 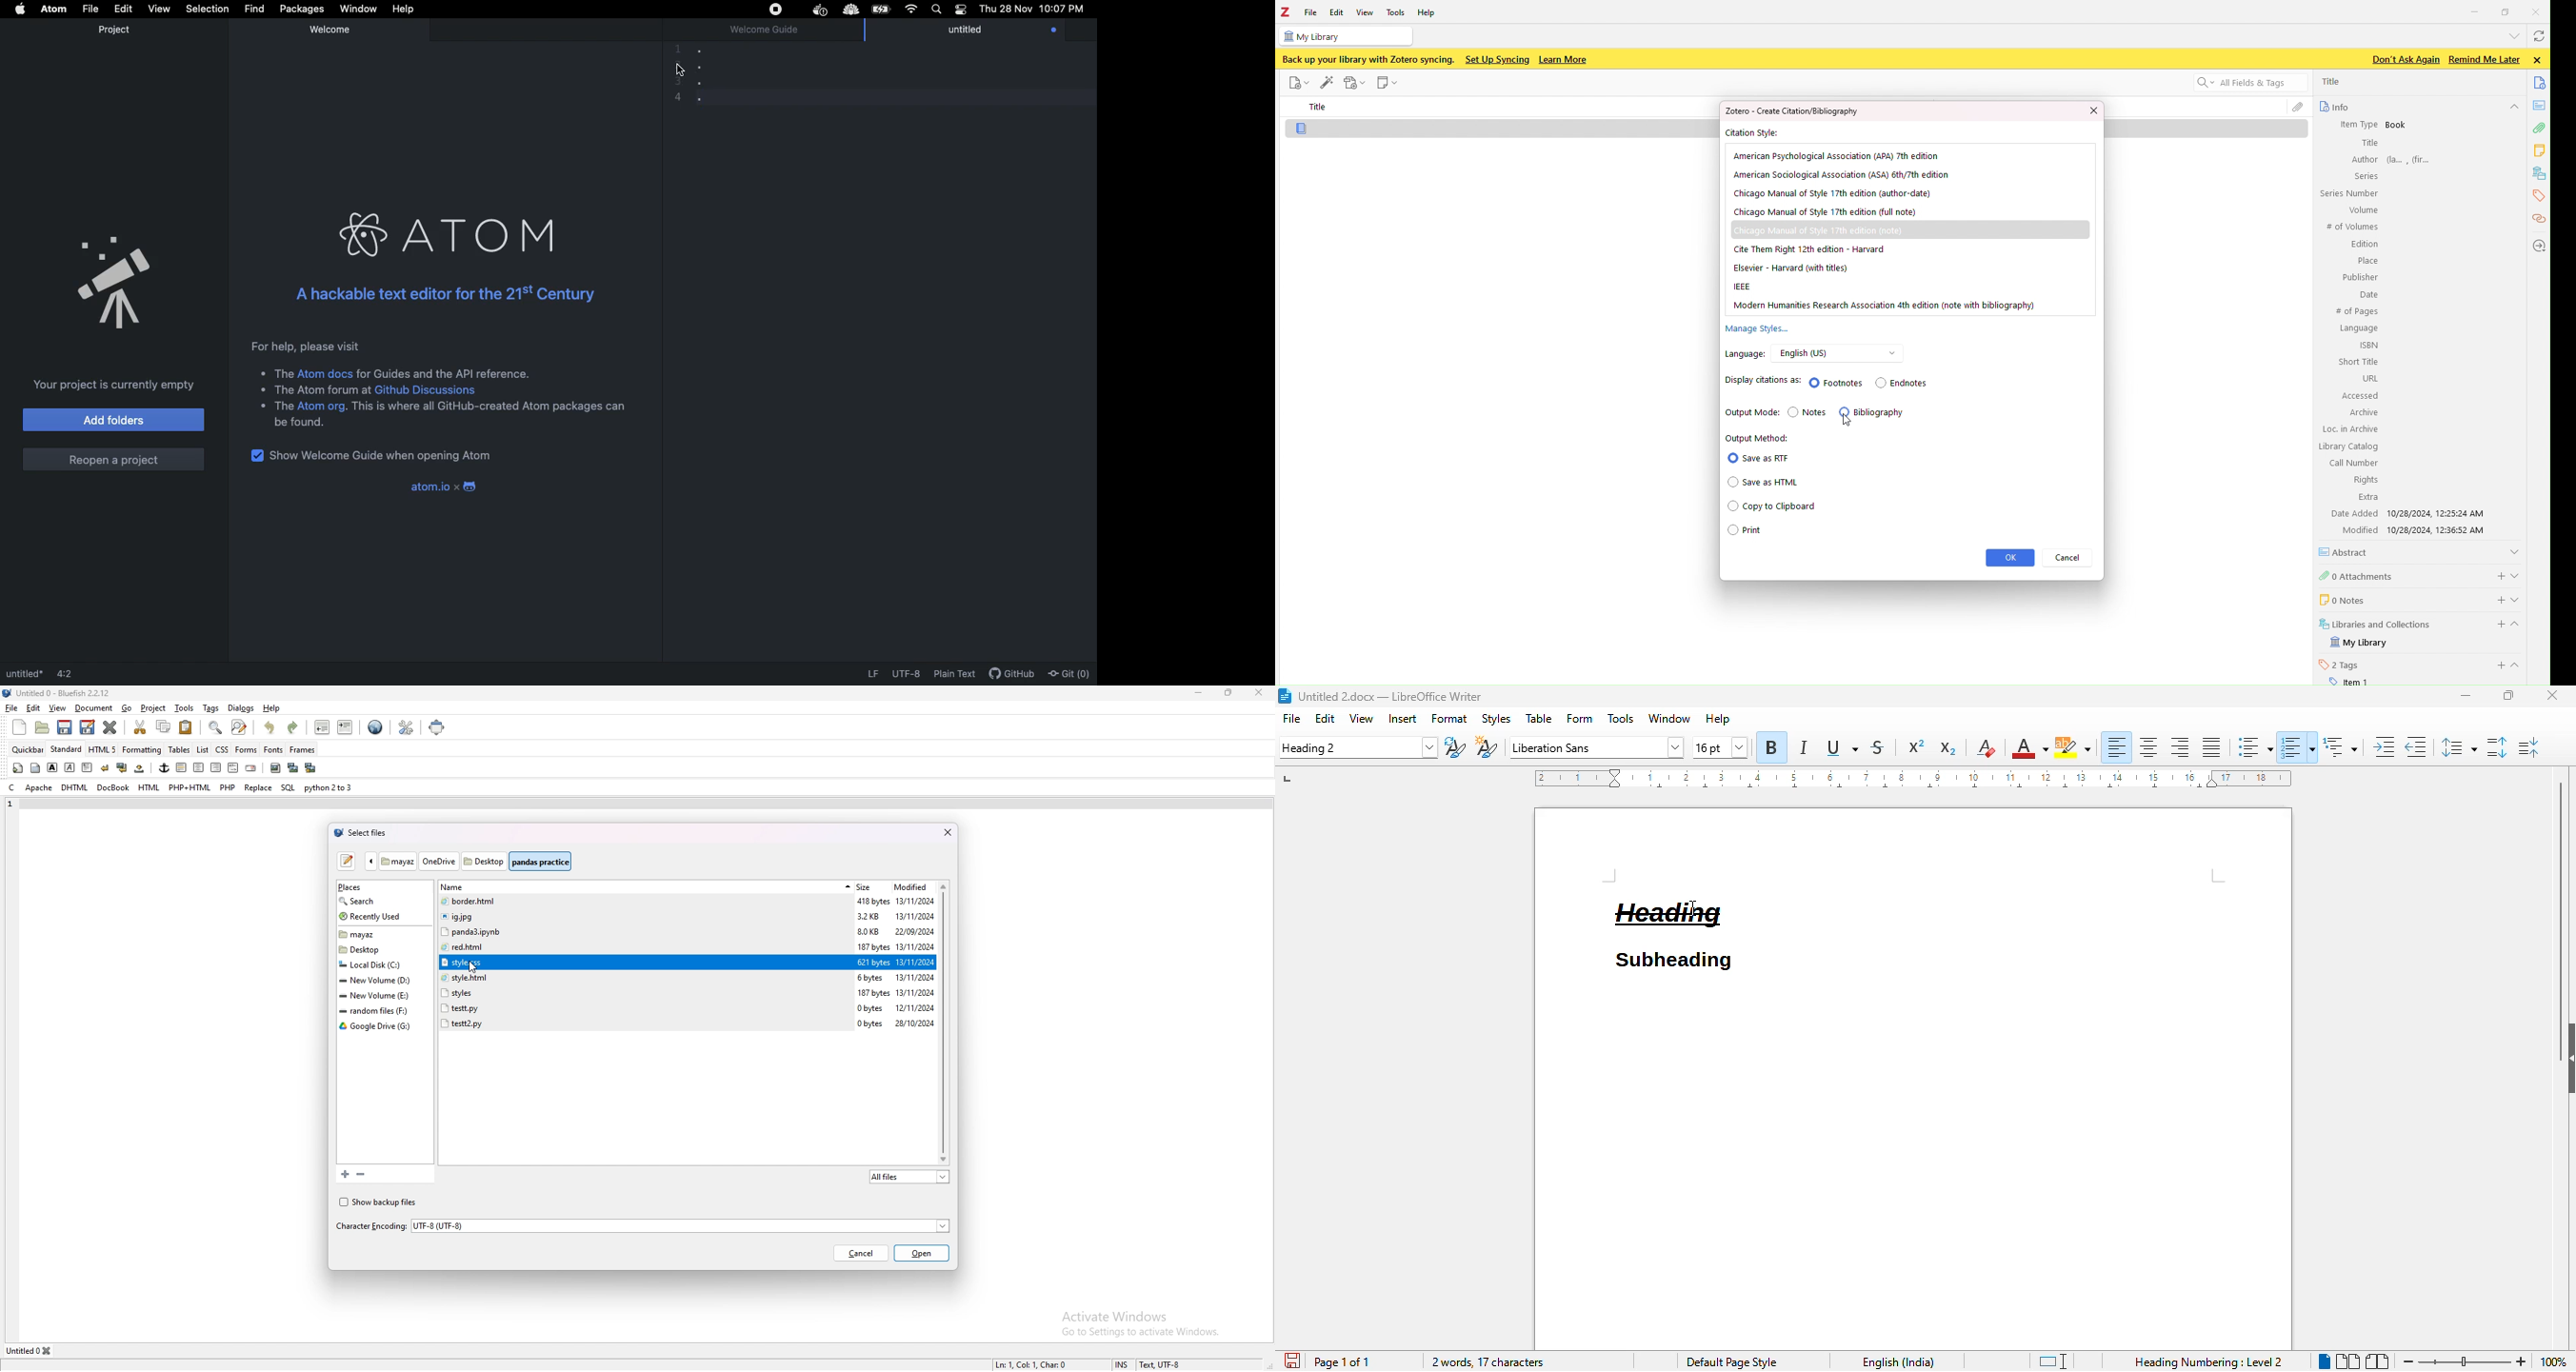 I want to click on checkbox, so click(x=254, y=455).